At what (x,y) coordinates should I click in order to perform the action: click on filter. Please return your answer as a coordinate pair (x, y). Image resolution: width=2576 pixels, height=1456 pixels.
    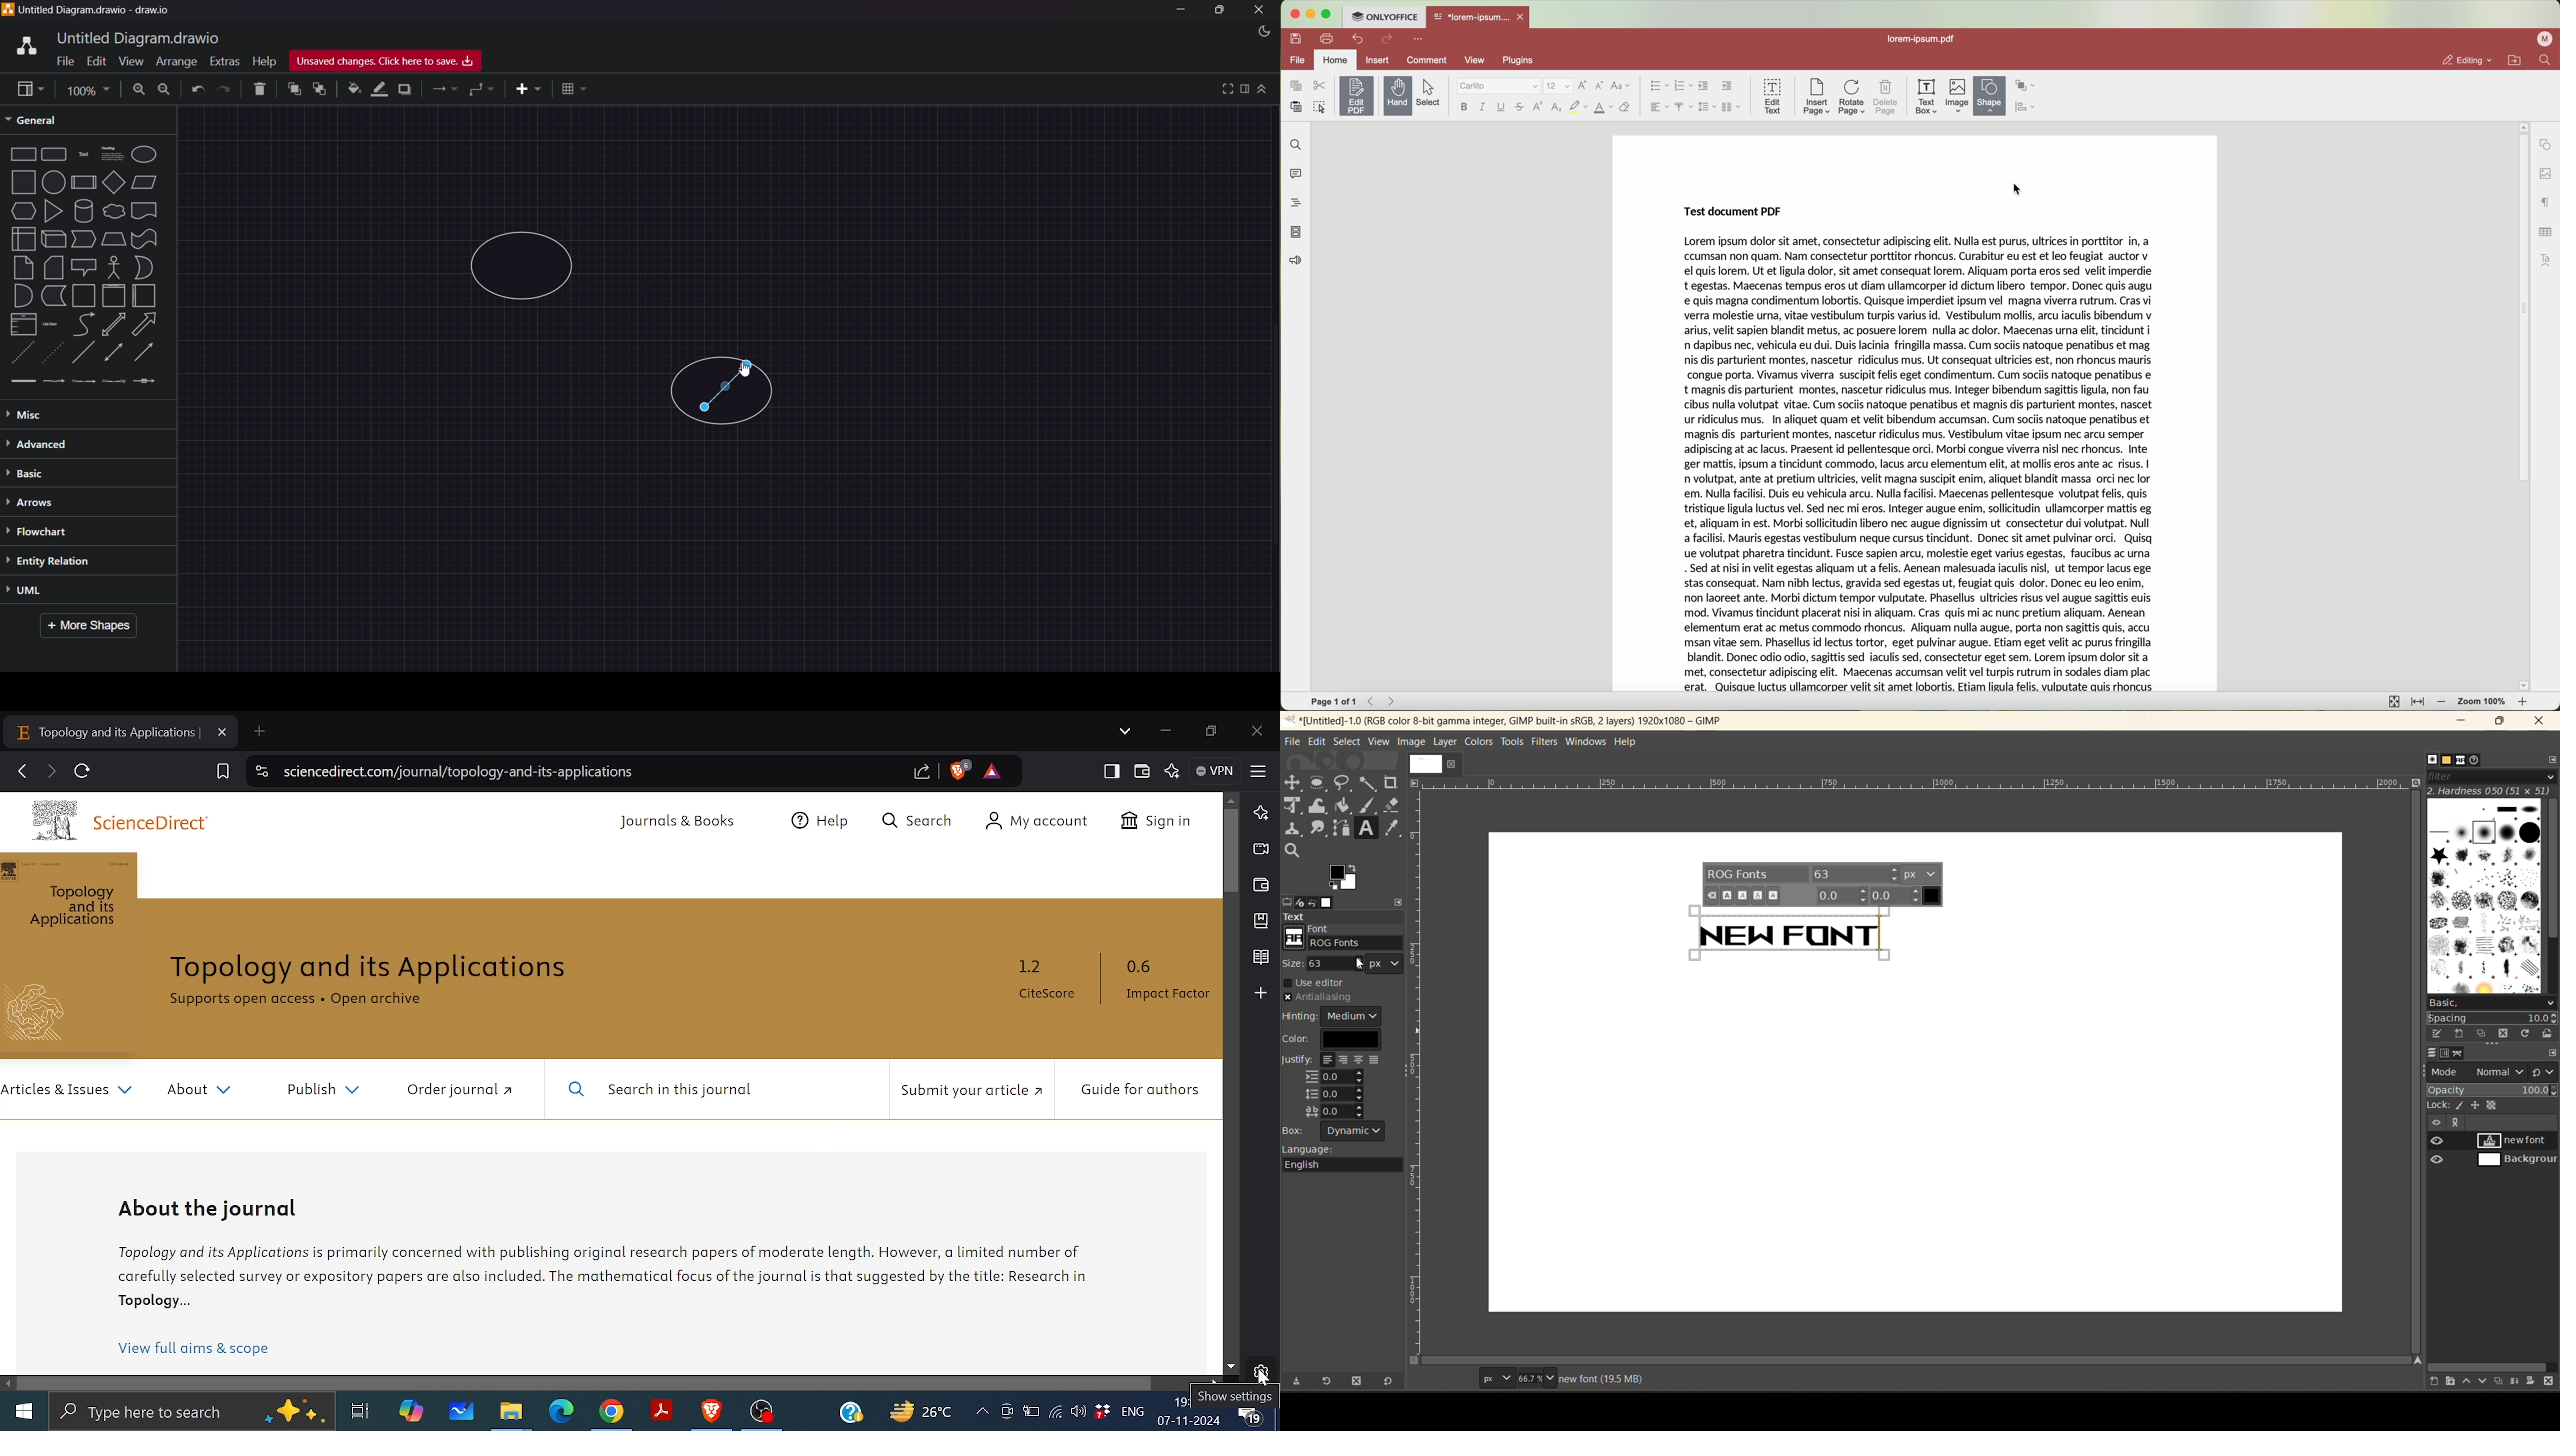
    Looking at the image, I should click on (2493, 776).